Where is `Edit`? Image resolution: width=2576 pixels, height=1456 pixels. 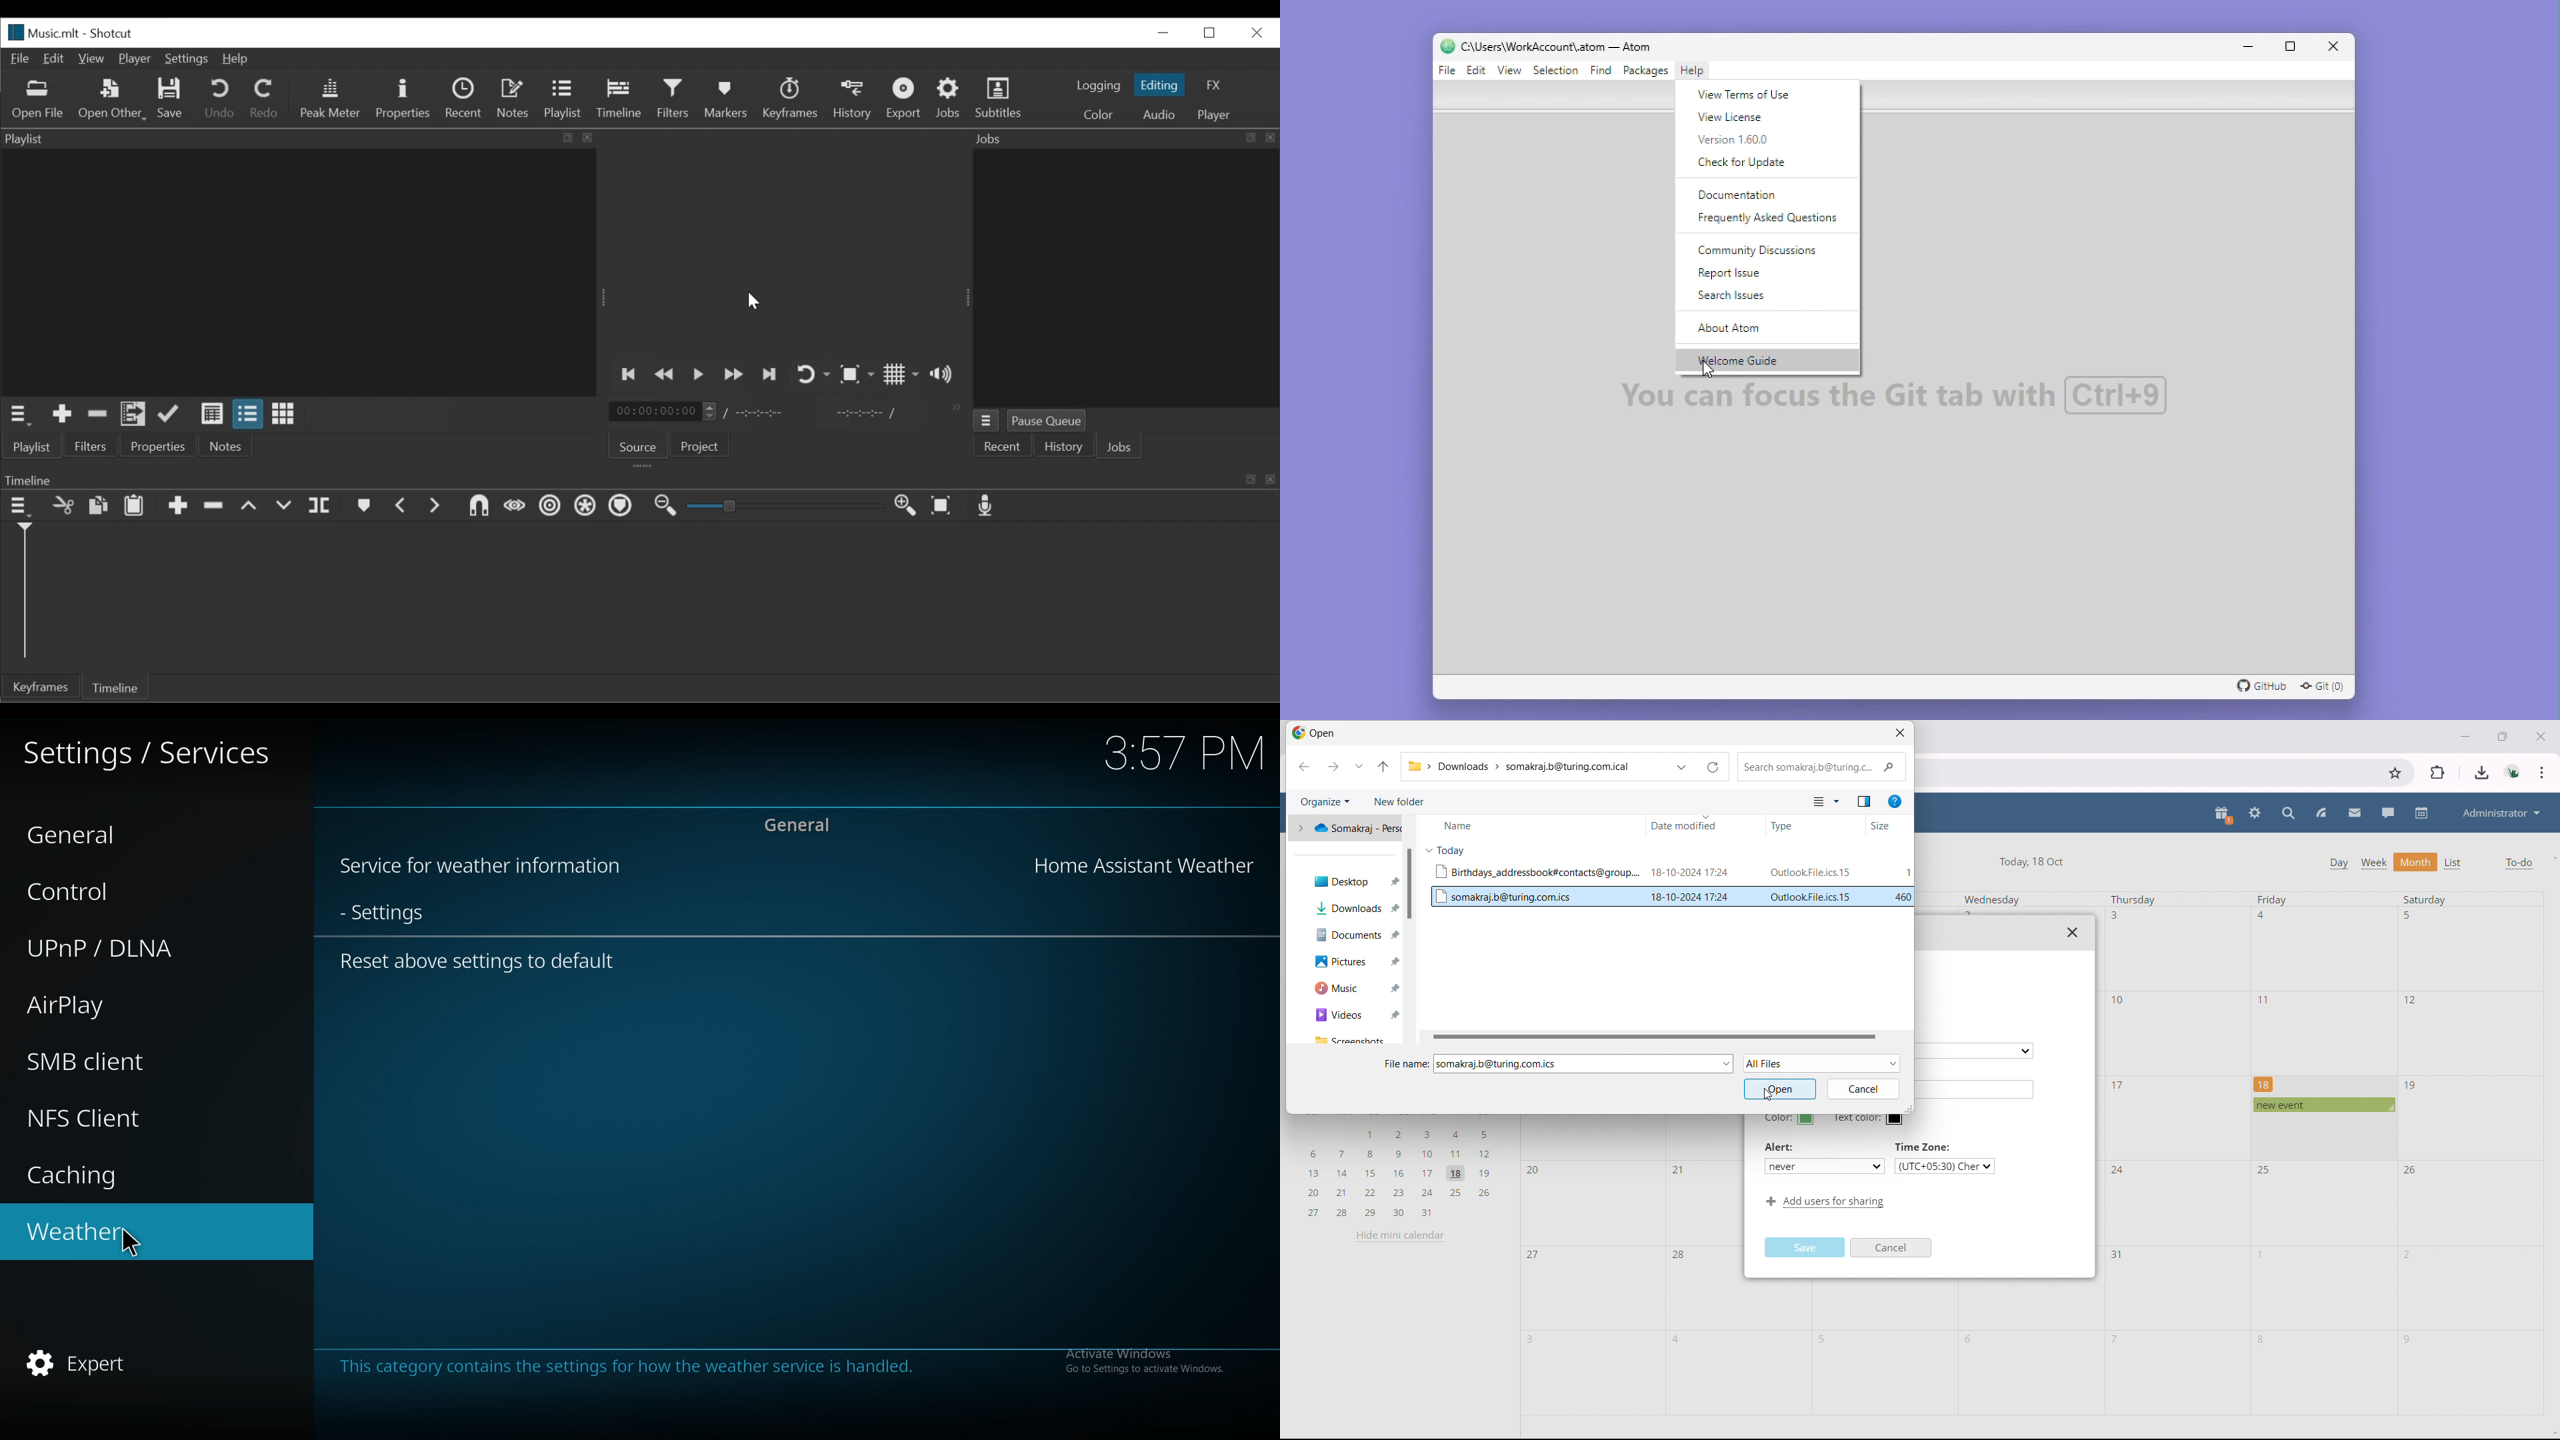
Edit is located at coordinates (55, 61).